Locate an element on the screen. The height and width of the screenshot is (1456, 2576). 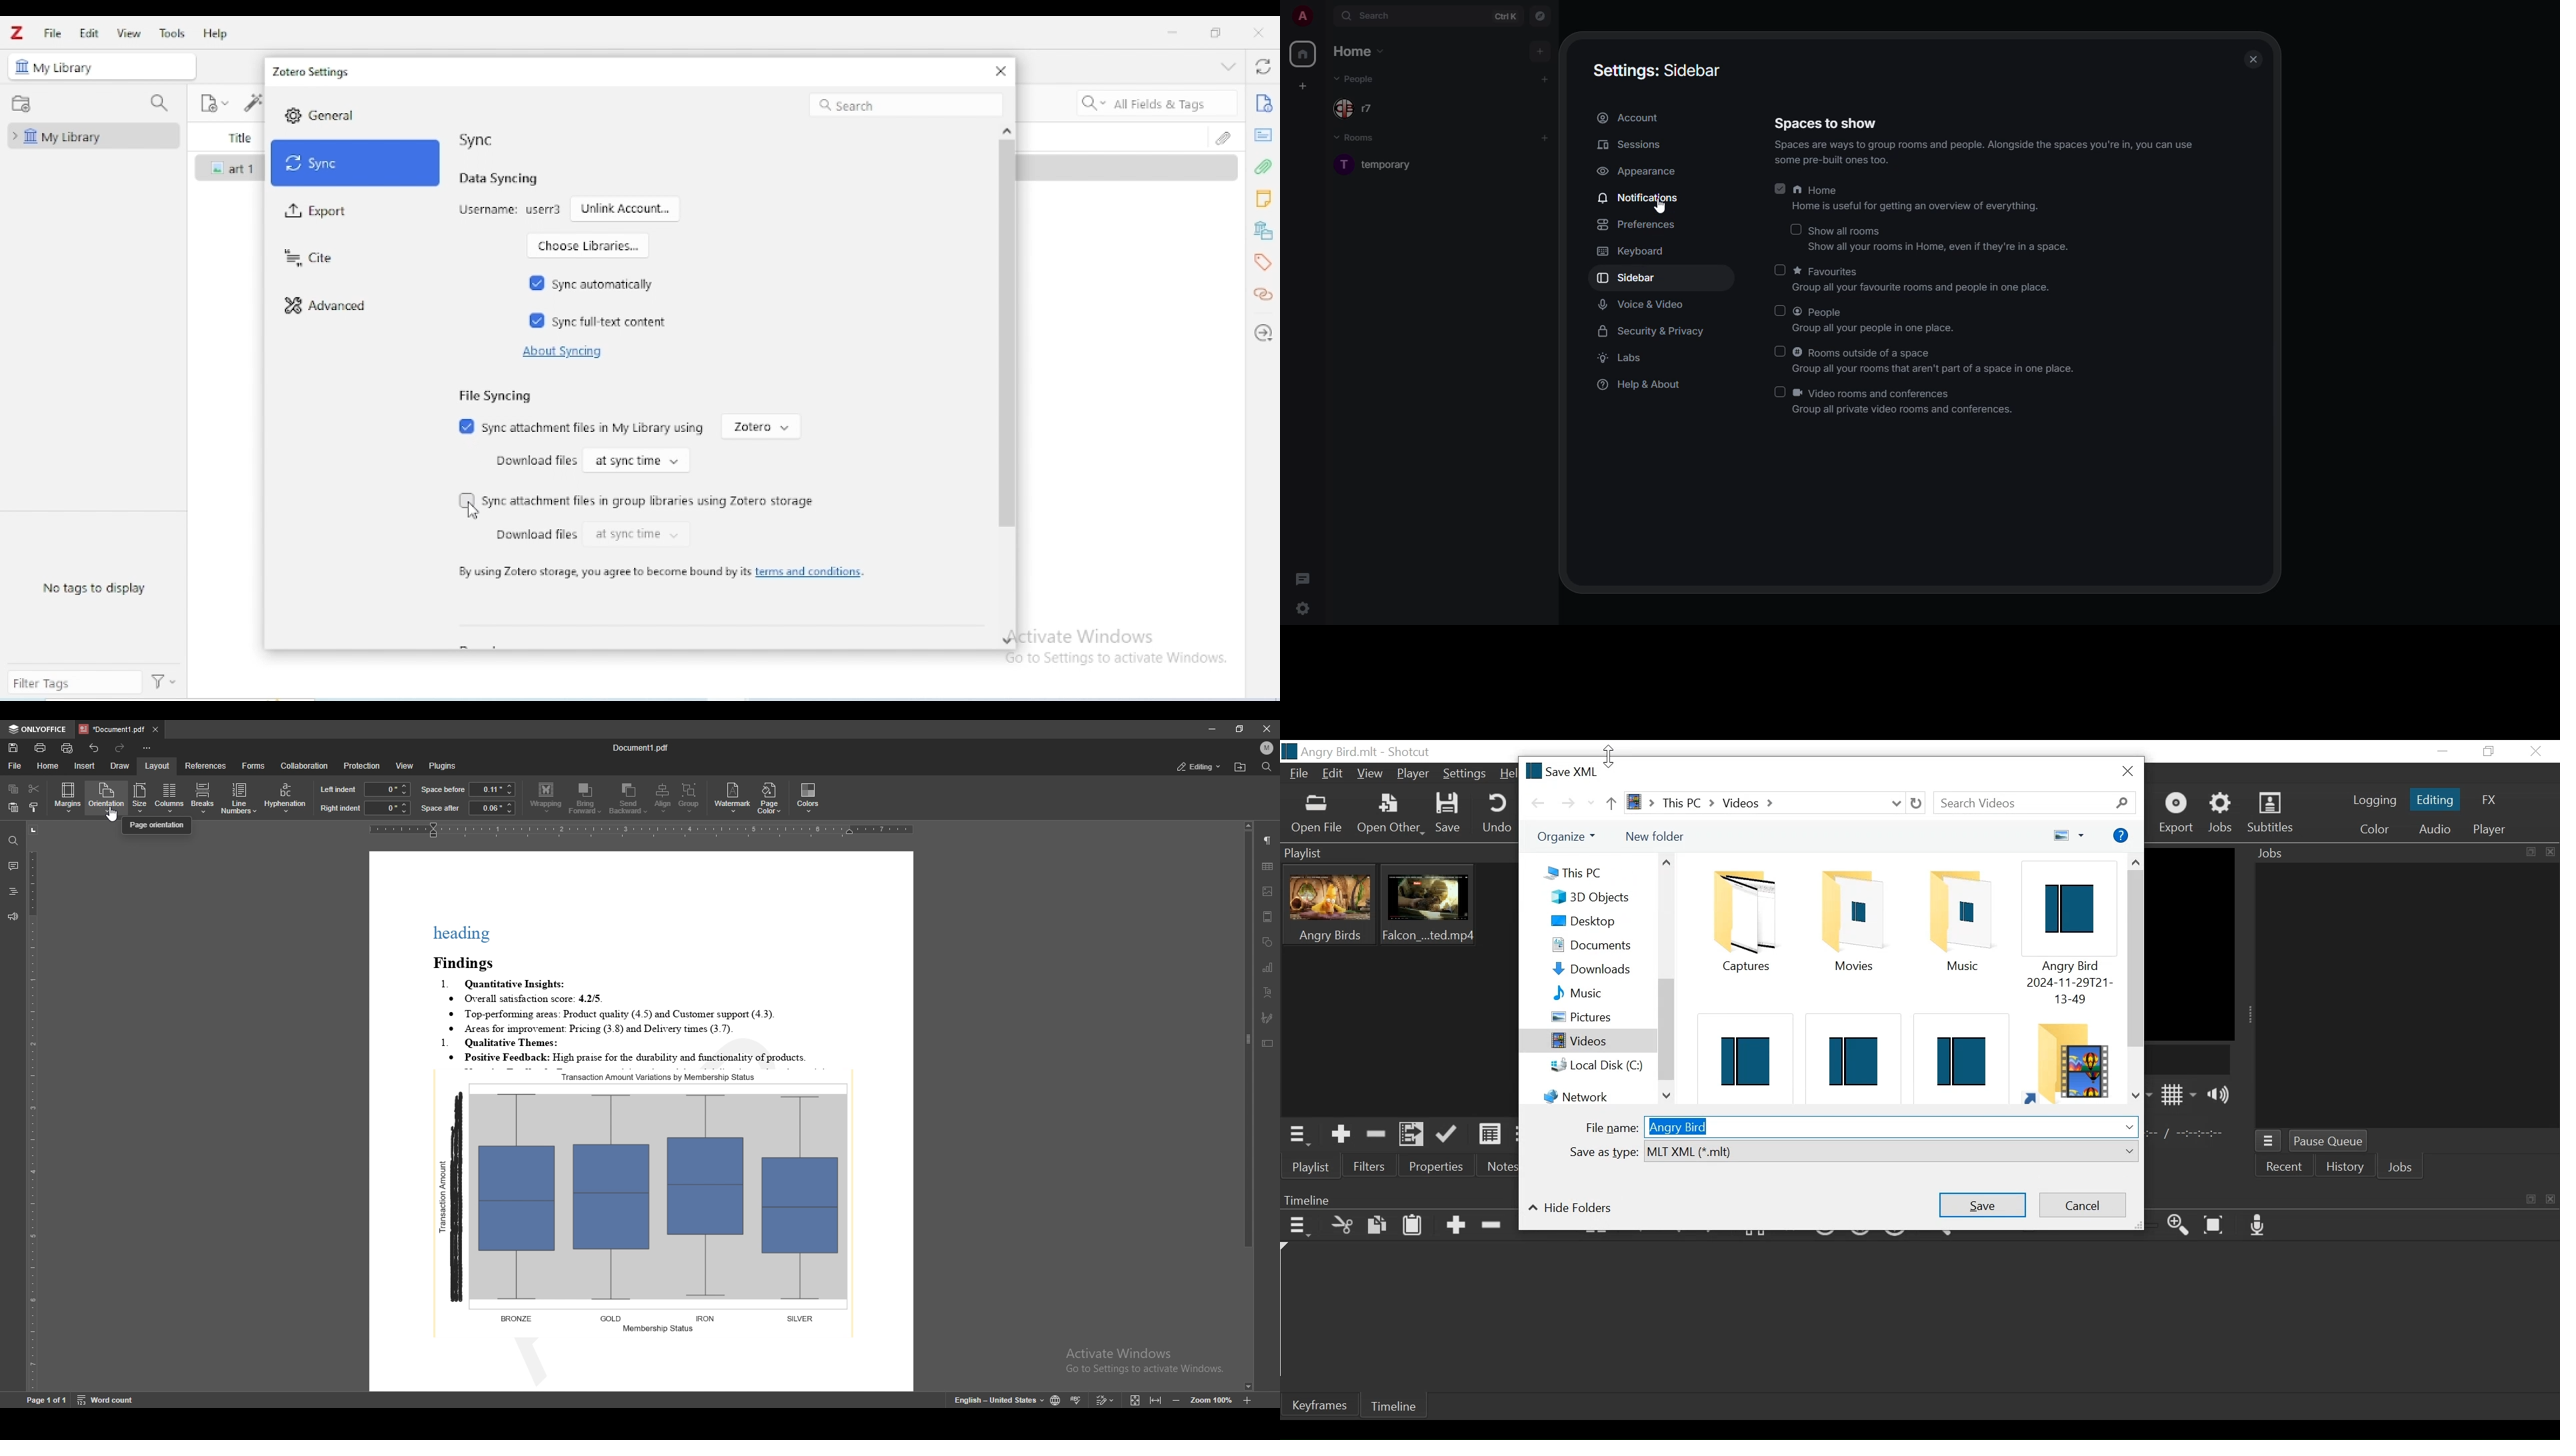
insert is located at coordinates (85, 766).